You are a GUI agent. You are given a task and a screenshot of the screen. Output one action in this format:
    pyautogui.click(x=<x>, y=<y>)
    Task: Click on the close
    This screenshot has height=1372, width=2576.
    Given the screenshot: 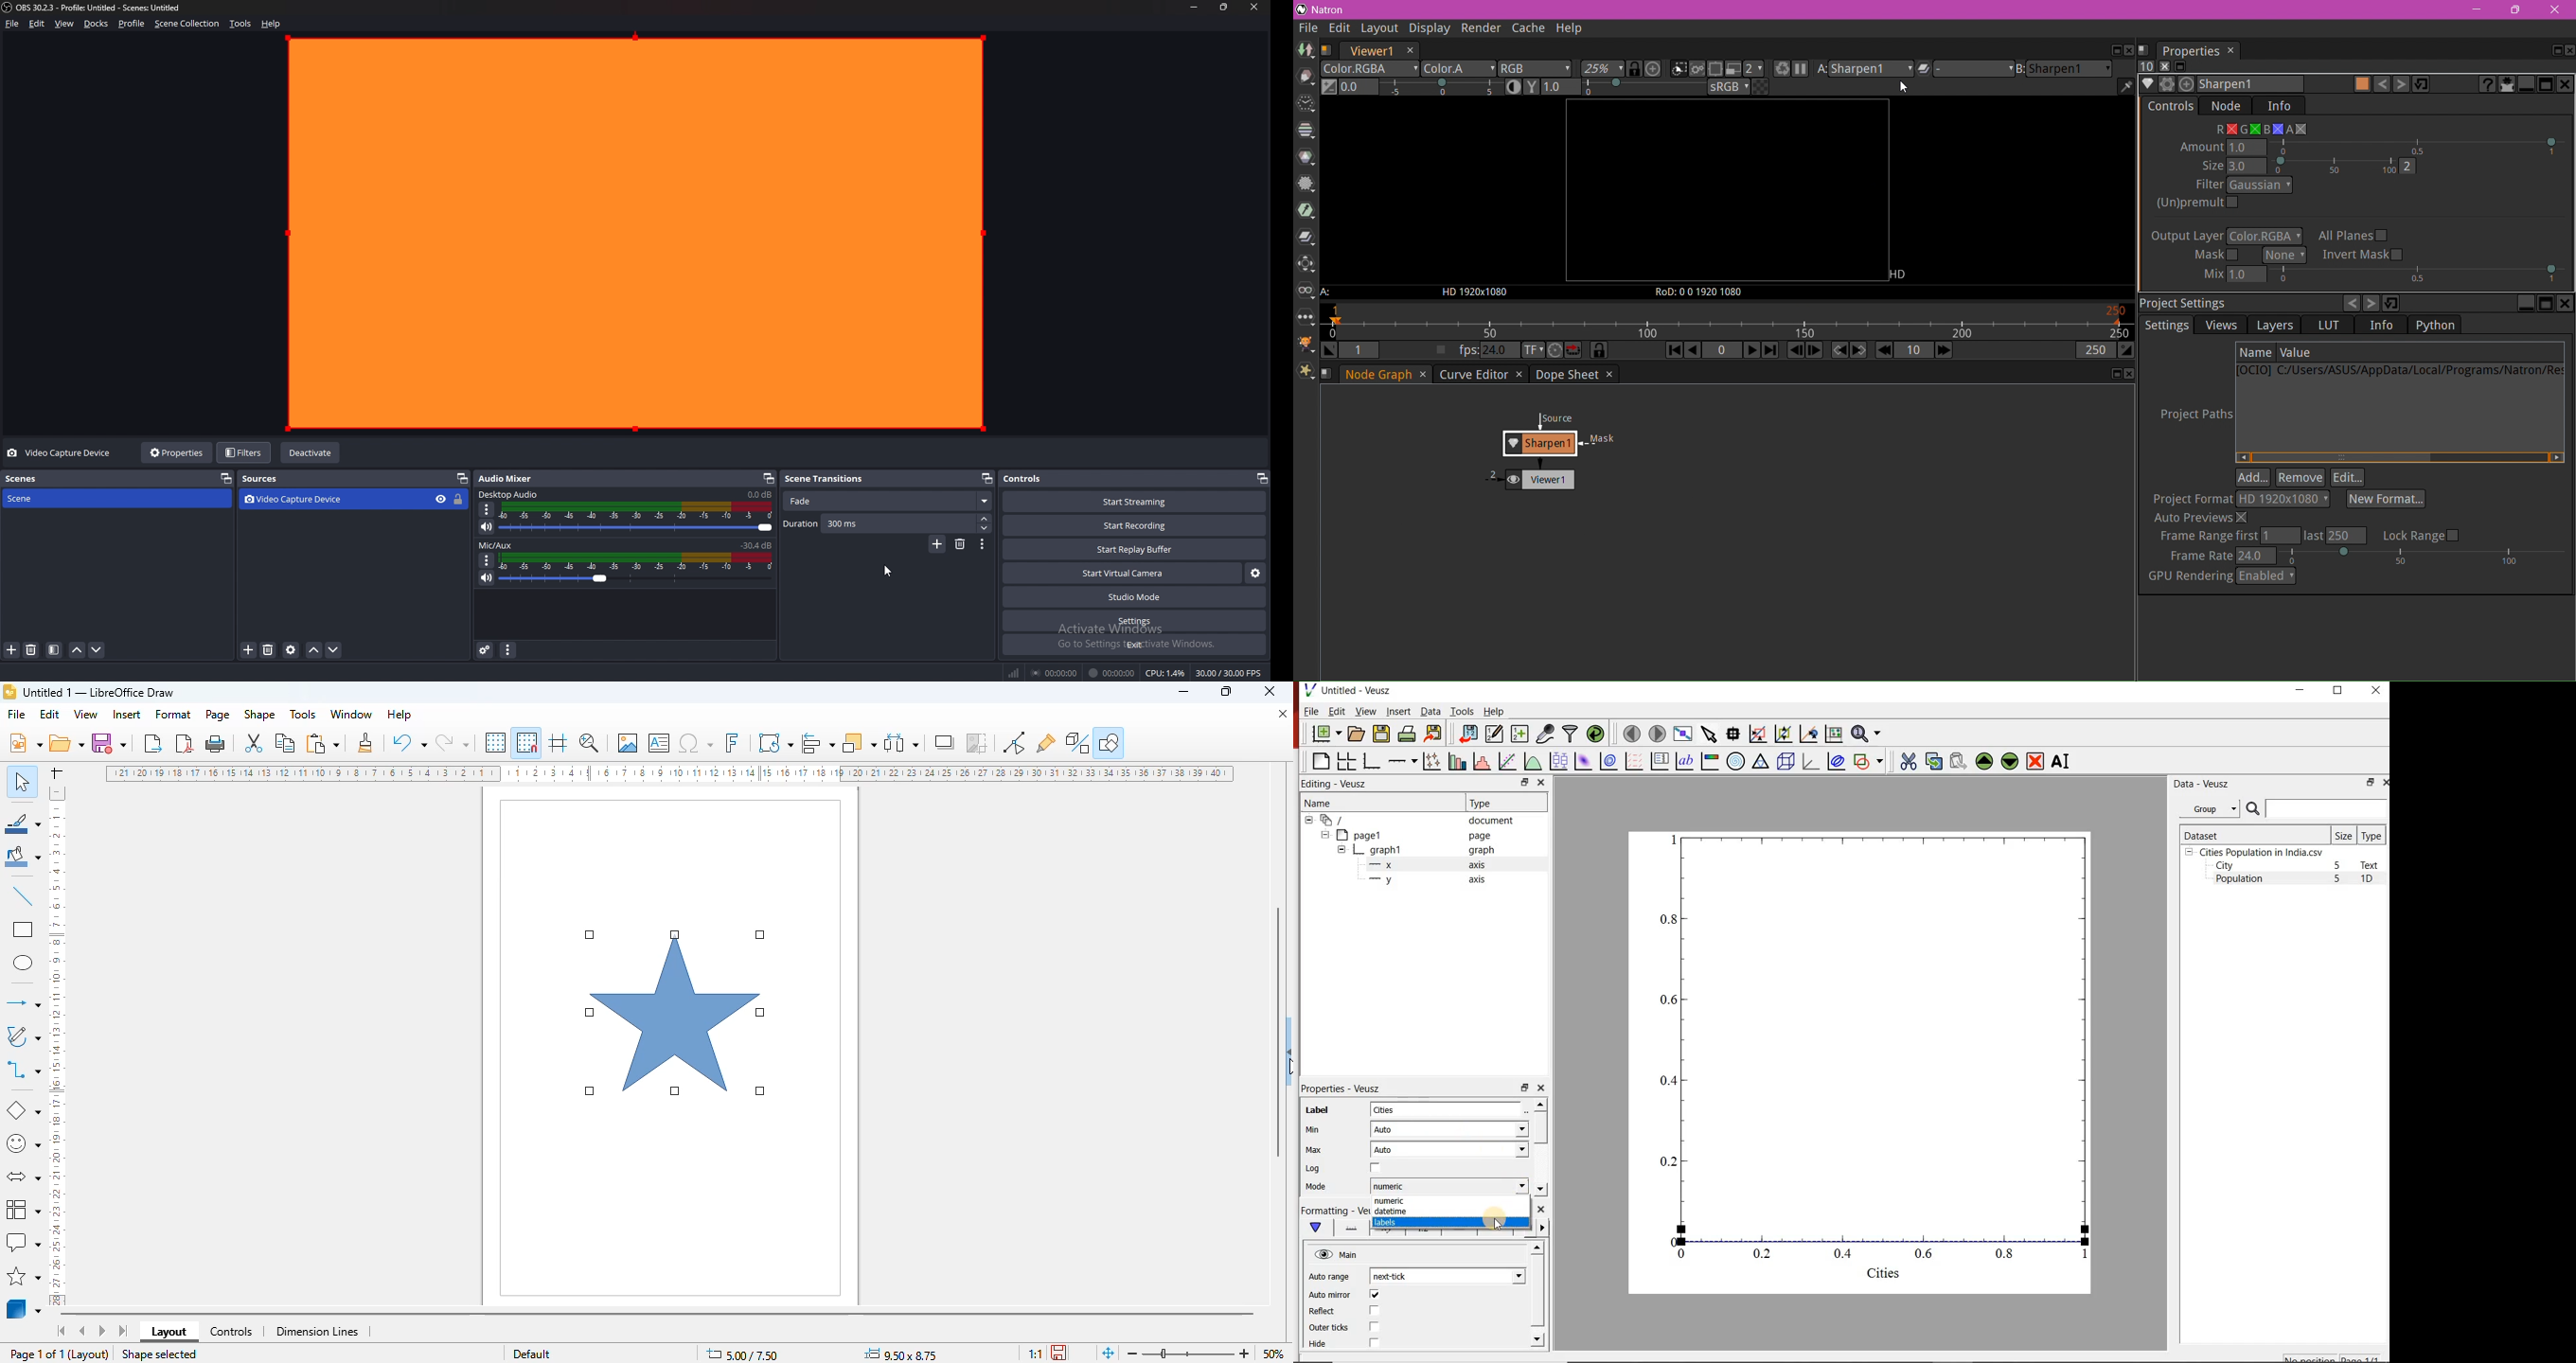 What is the action you would take?
    pyautogui.click(x=1255, y=7)
    